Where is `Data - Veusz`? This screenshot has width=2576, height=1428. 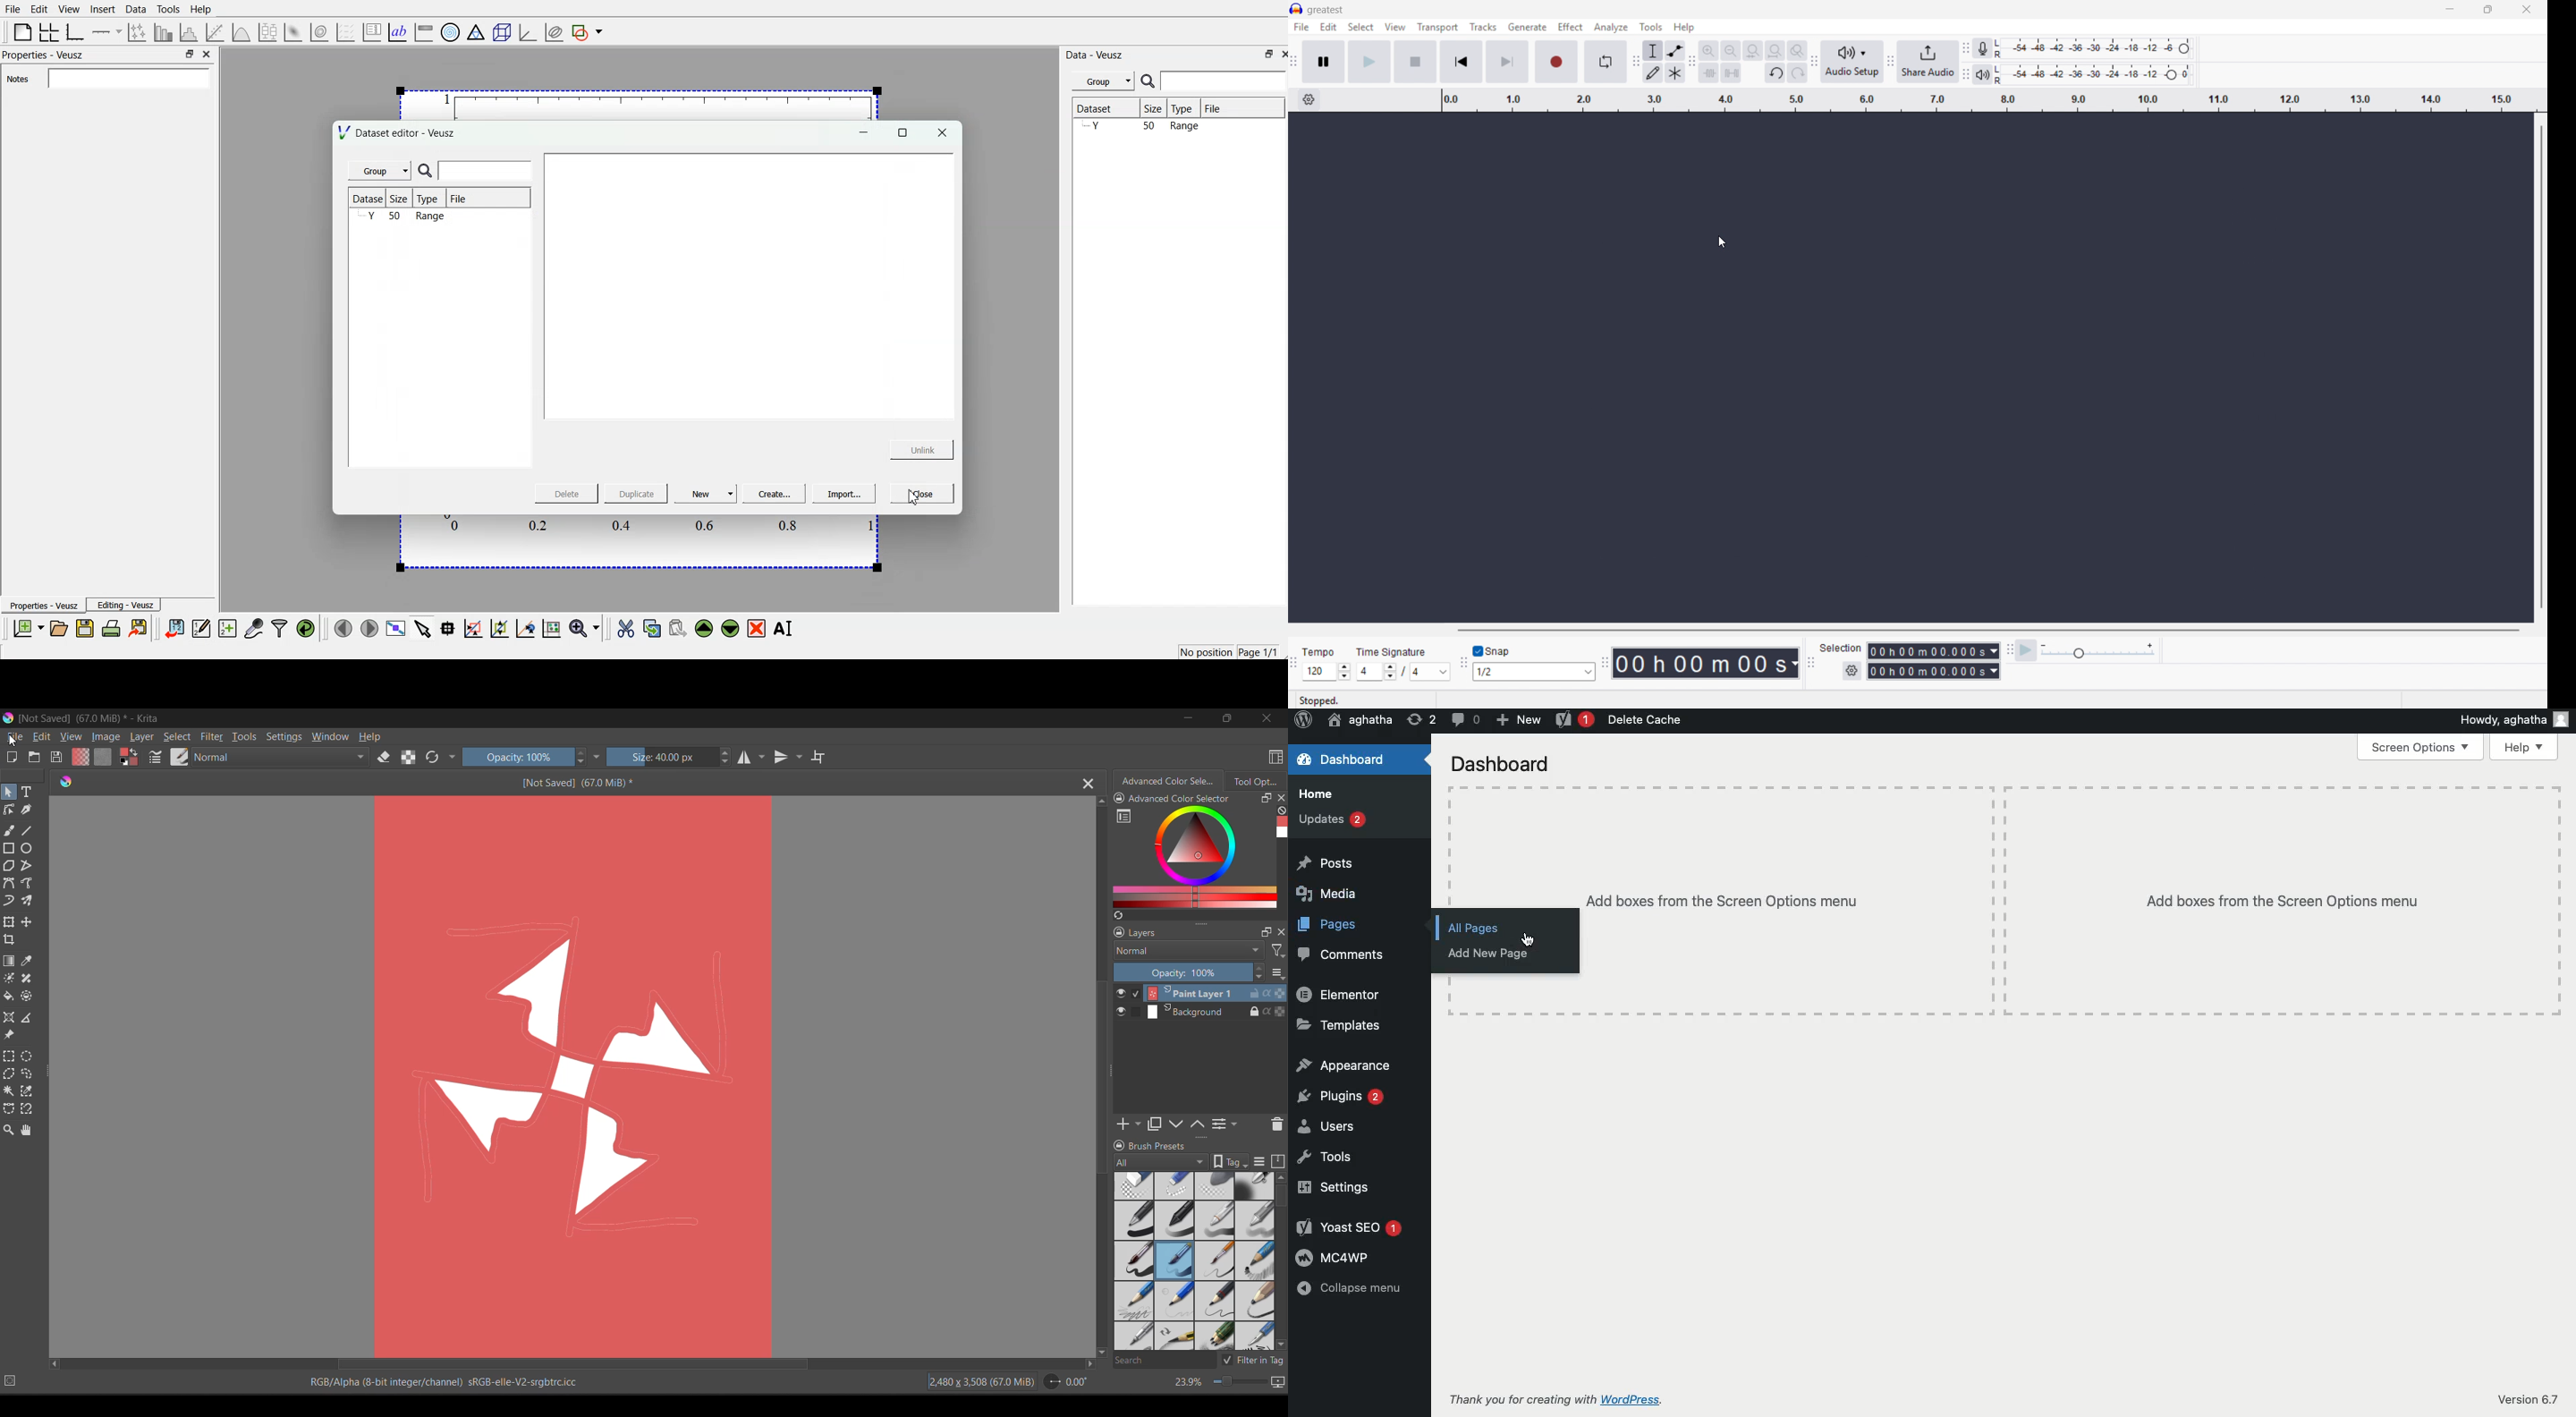
Data - Veusz is located at coordinates (1096, 55).